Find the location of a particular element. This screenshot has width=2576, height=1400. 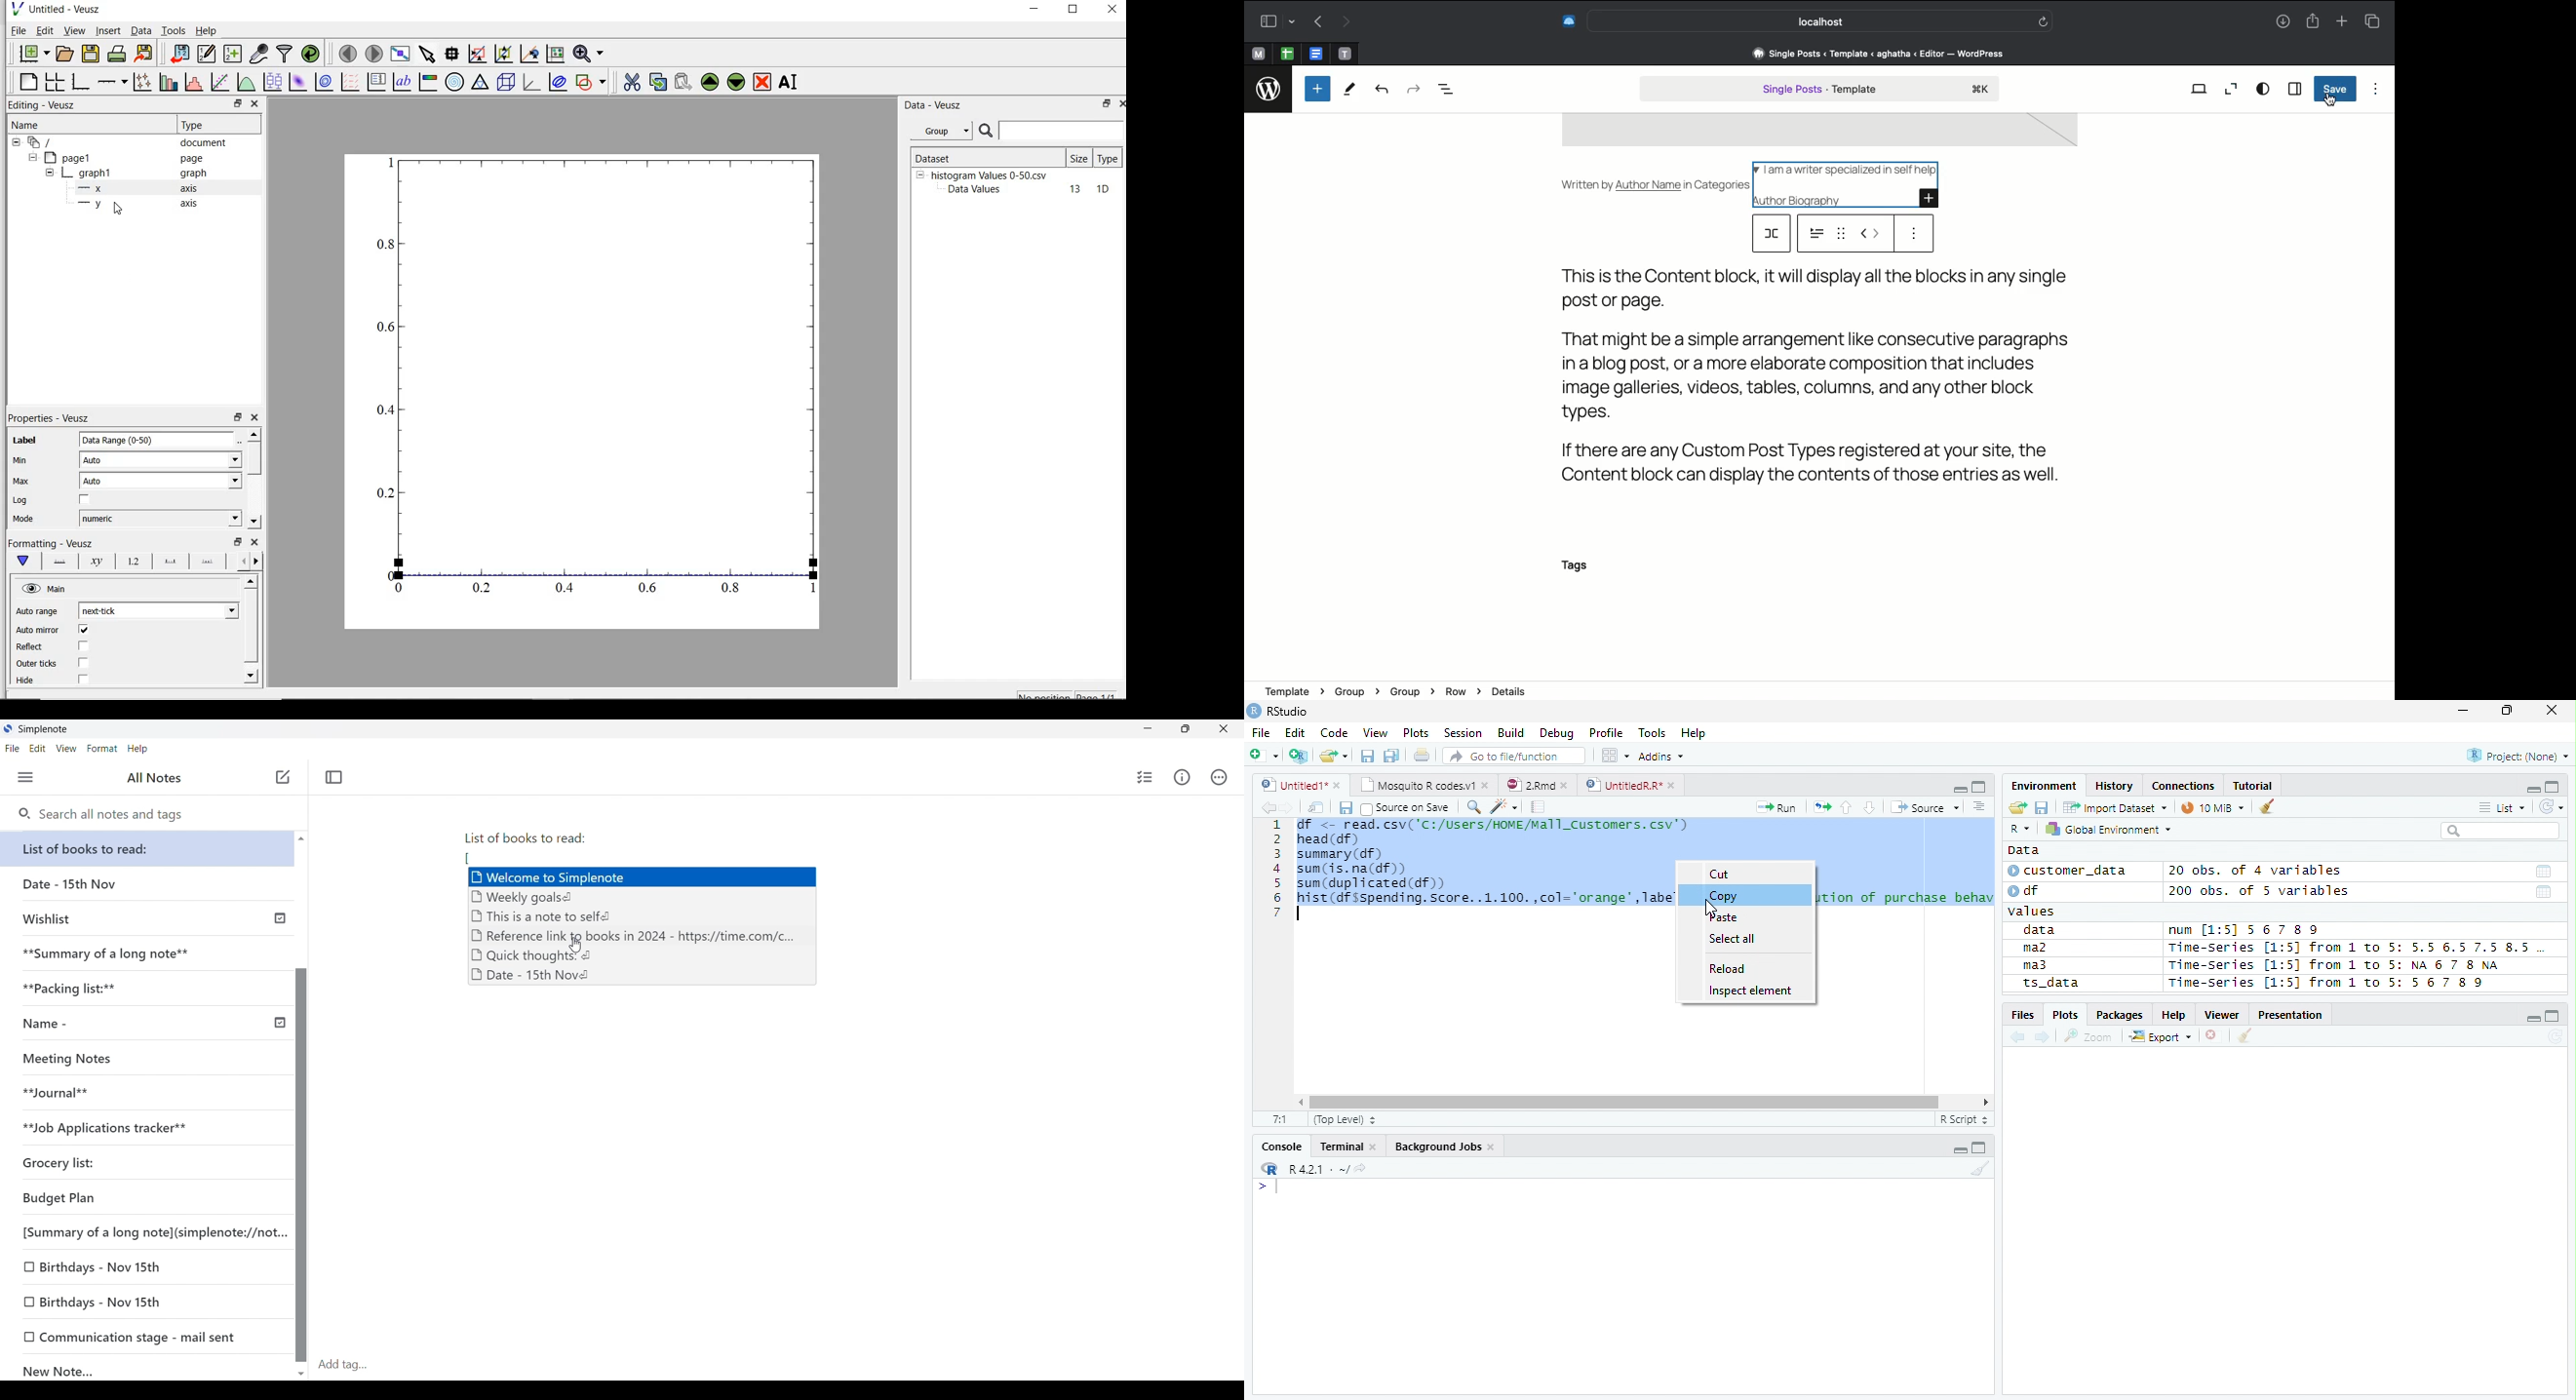

next tick is located at coordinates (158, 611).